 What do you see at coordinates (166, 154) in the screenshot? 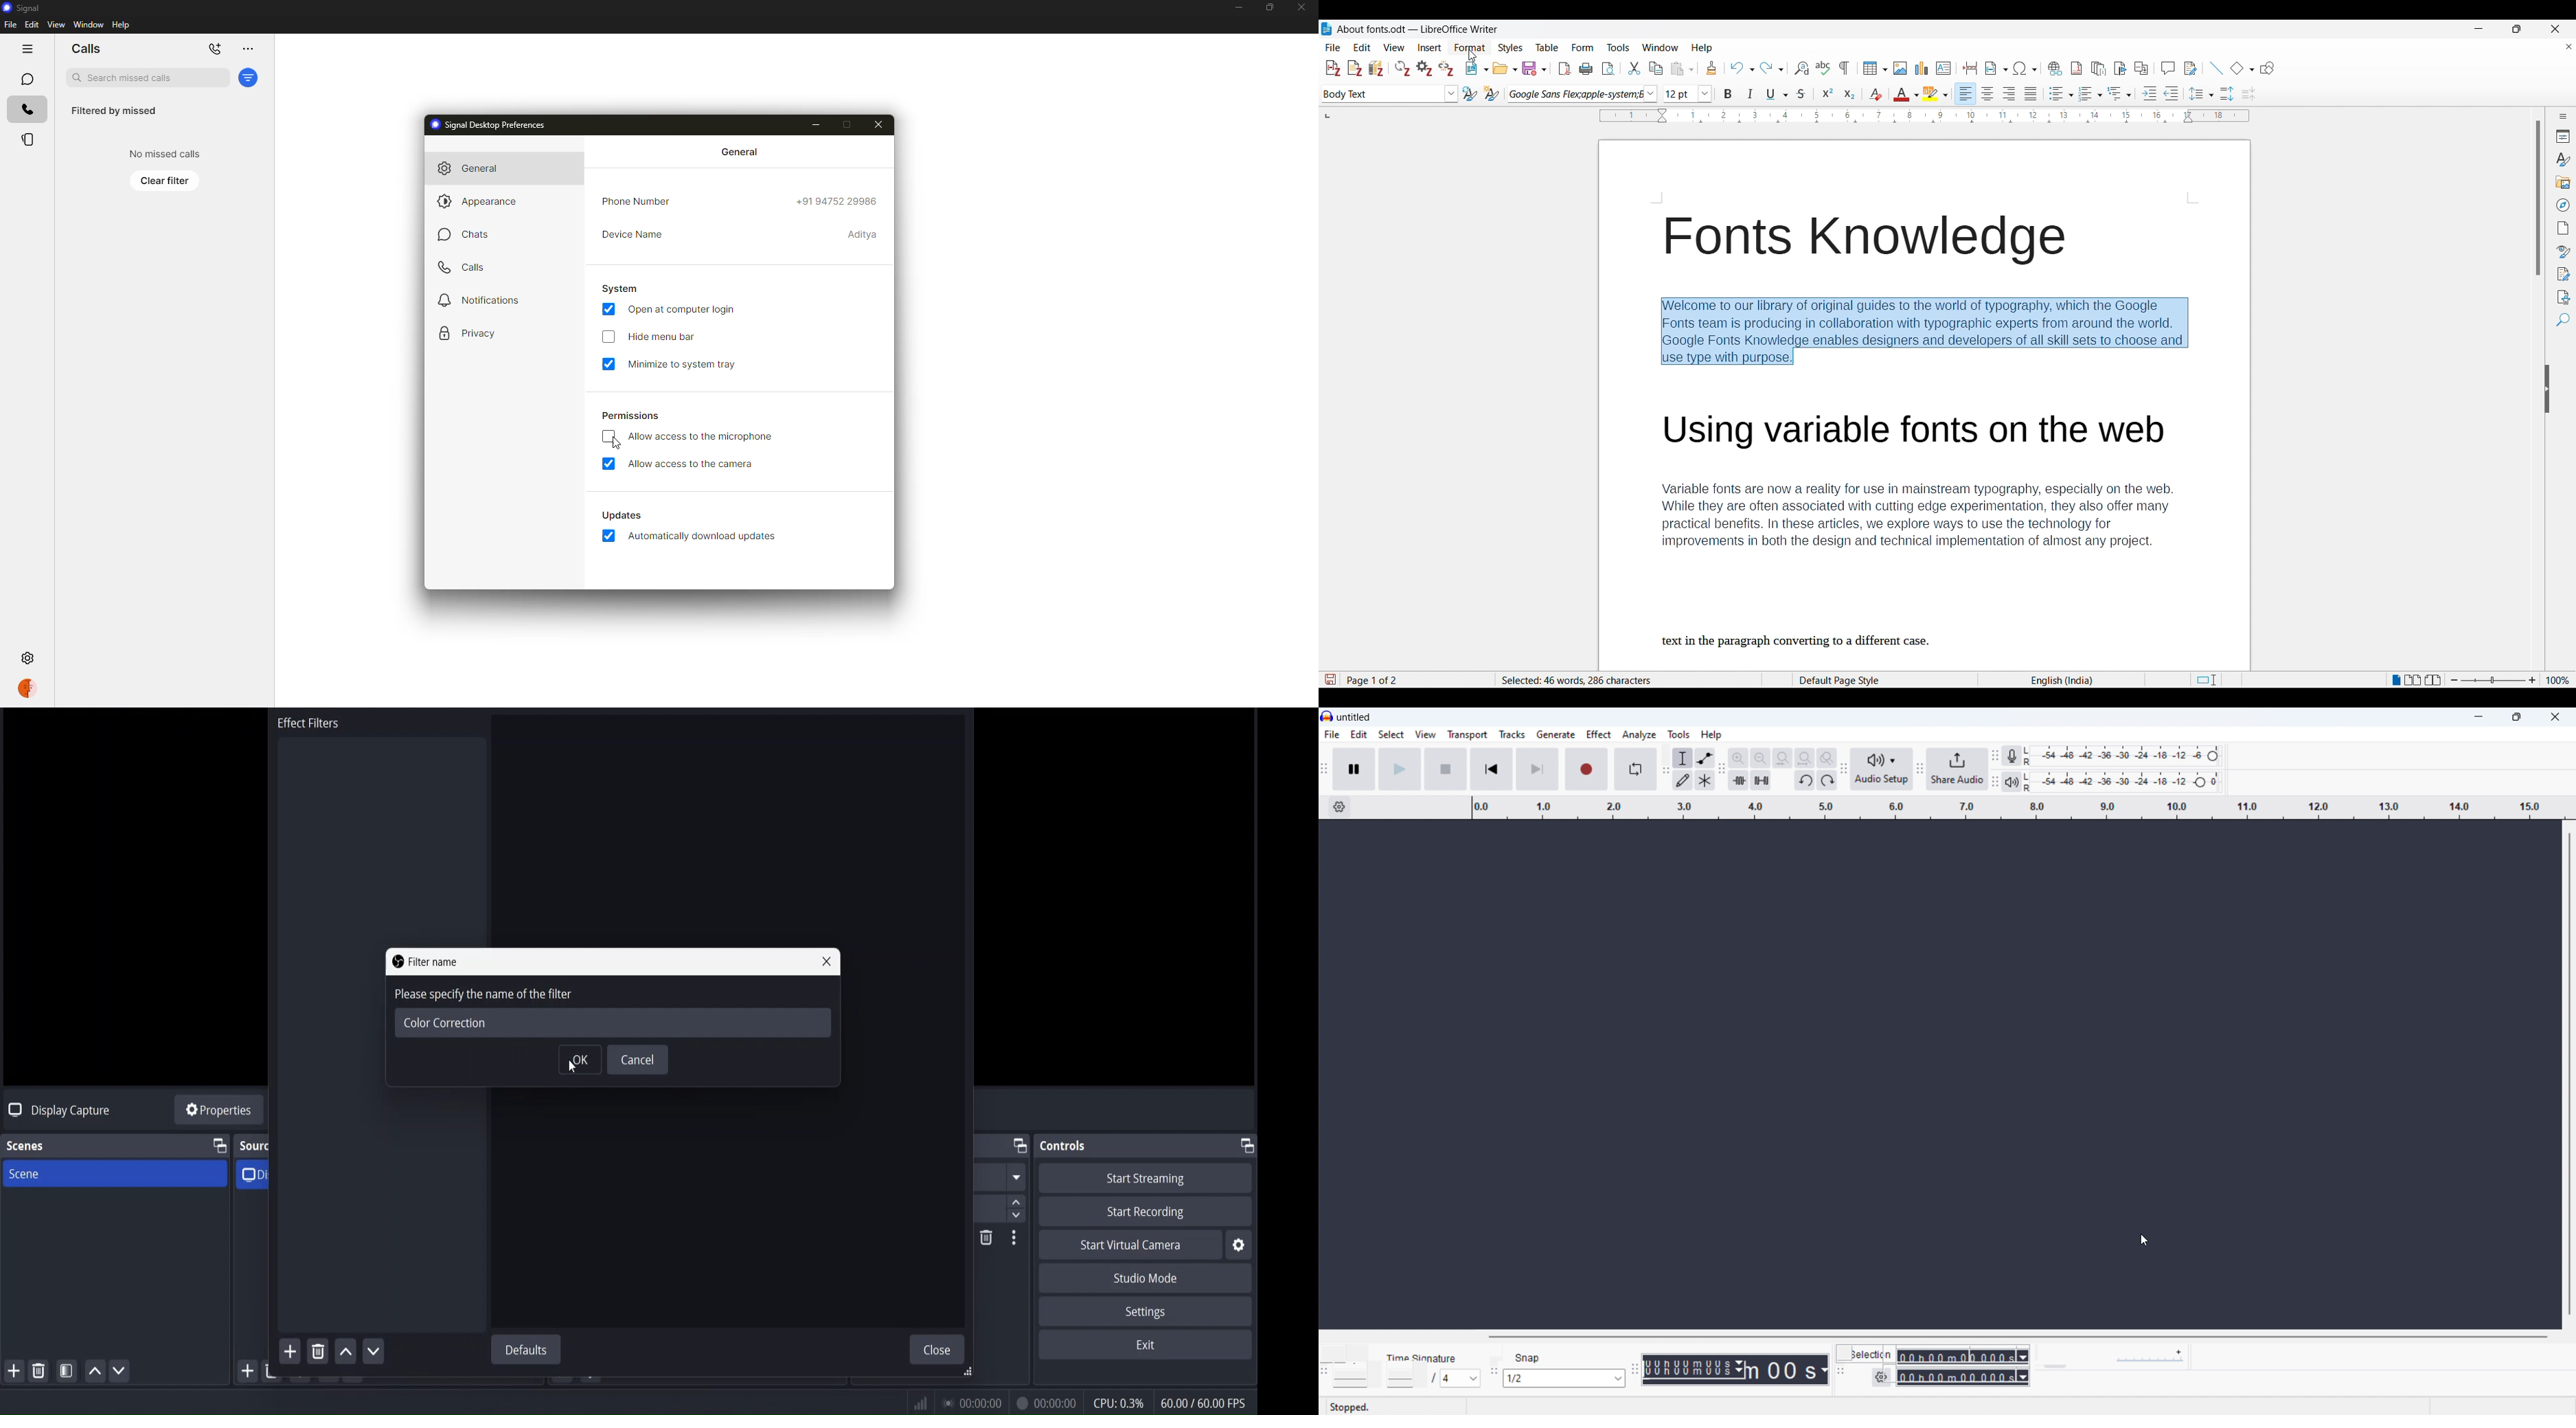
I see `no missed calls` at bounding box center [166, 154].